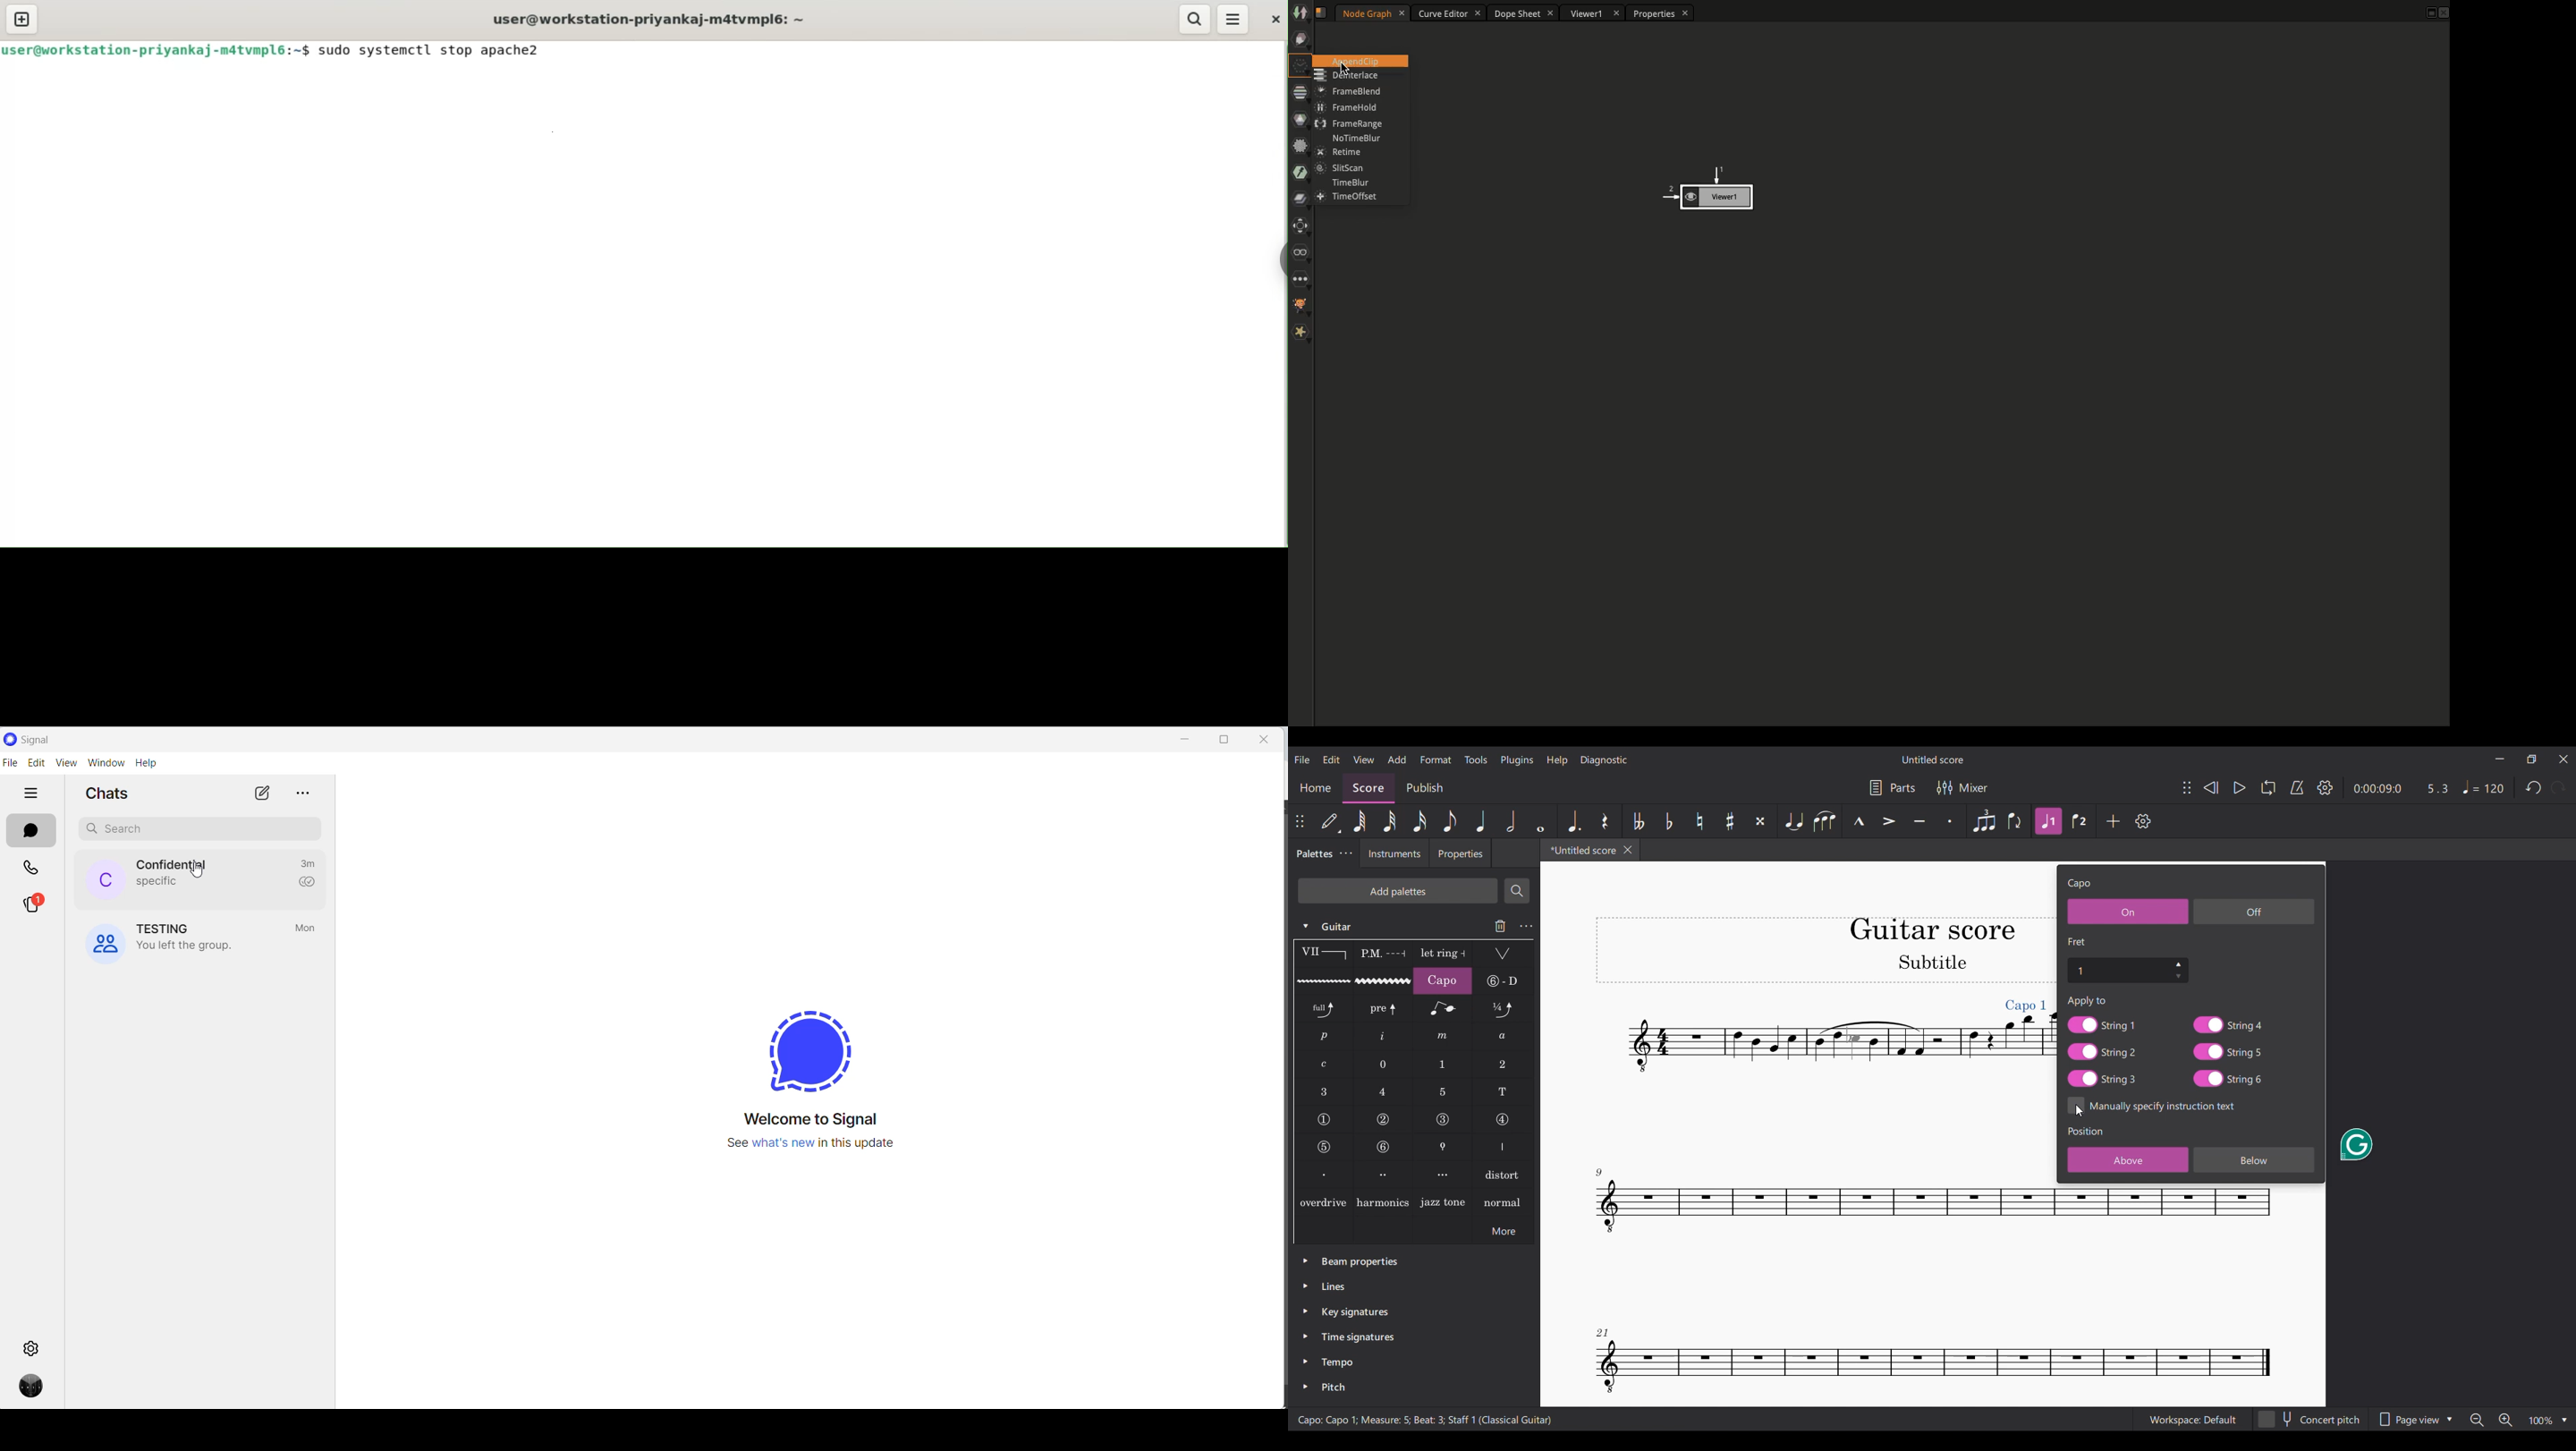  Describe the element at coordinates (2143, 821) in the screenshot. I see `Settings` at that location.